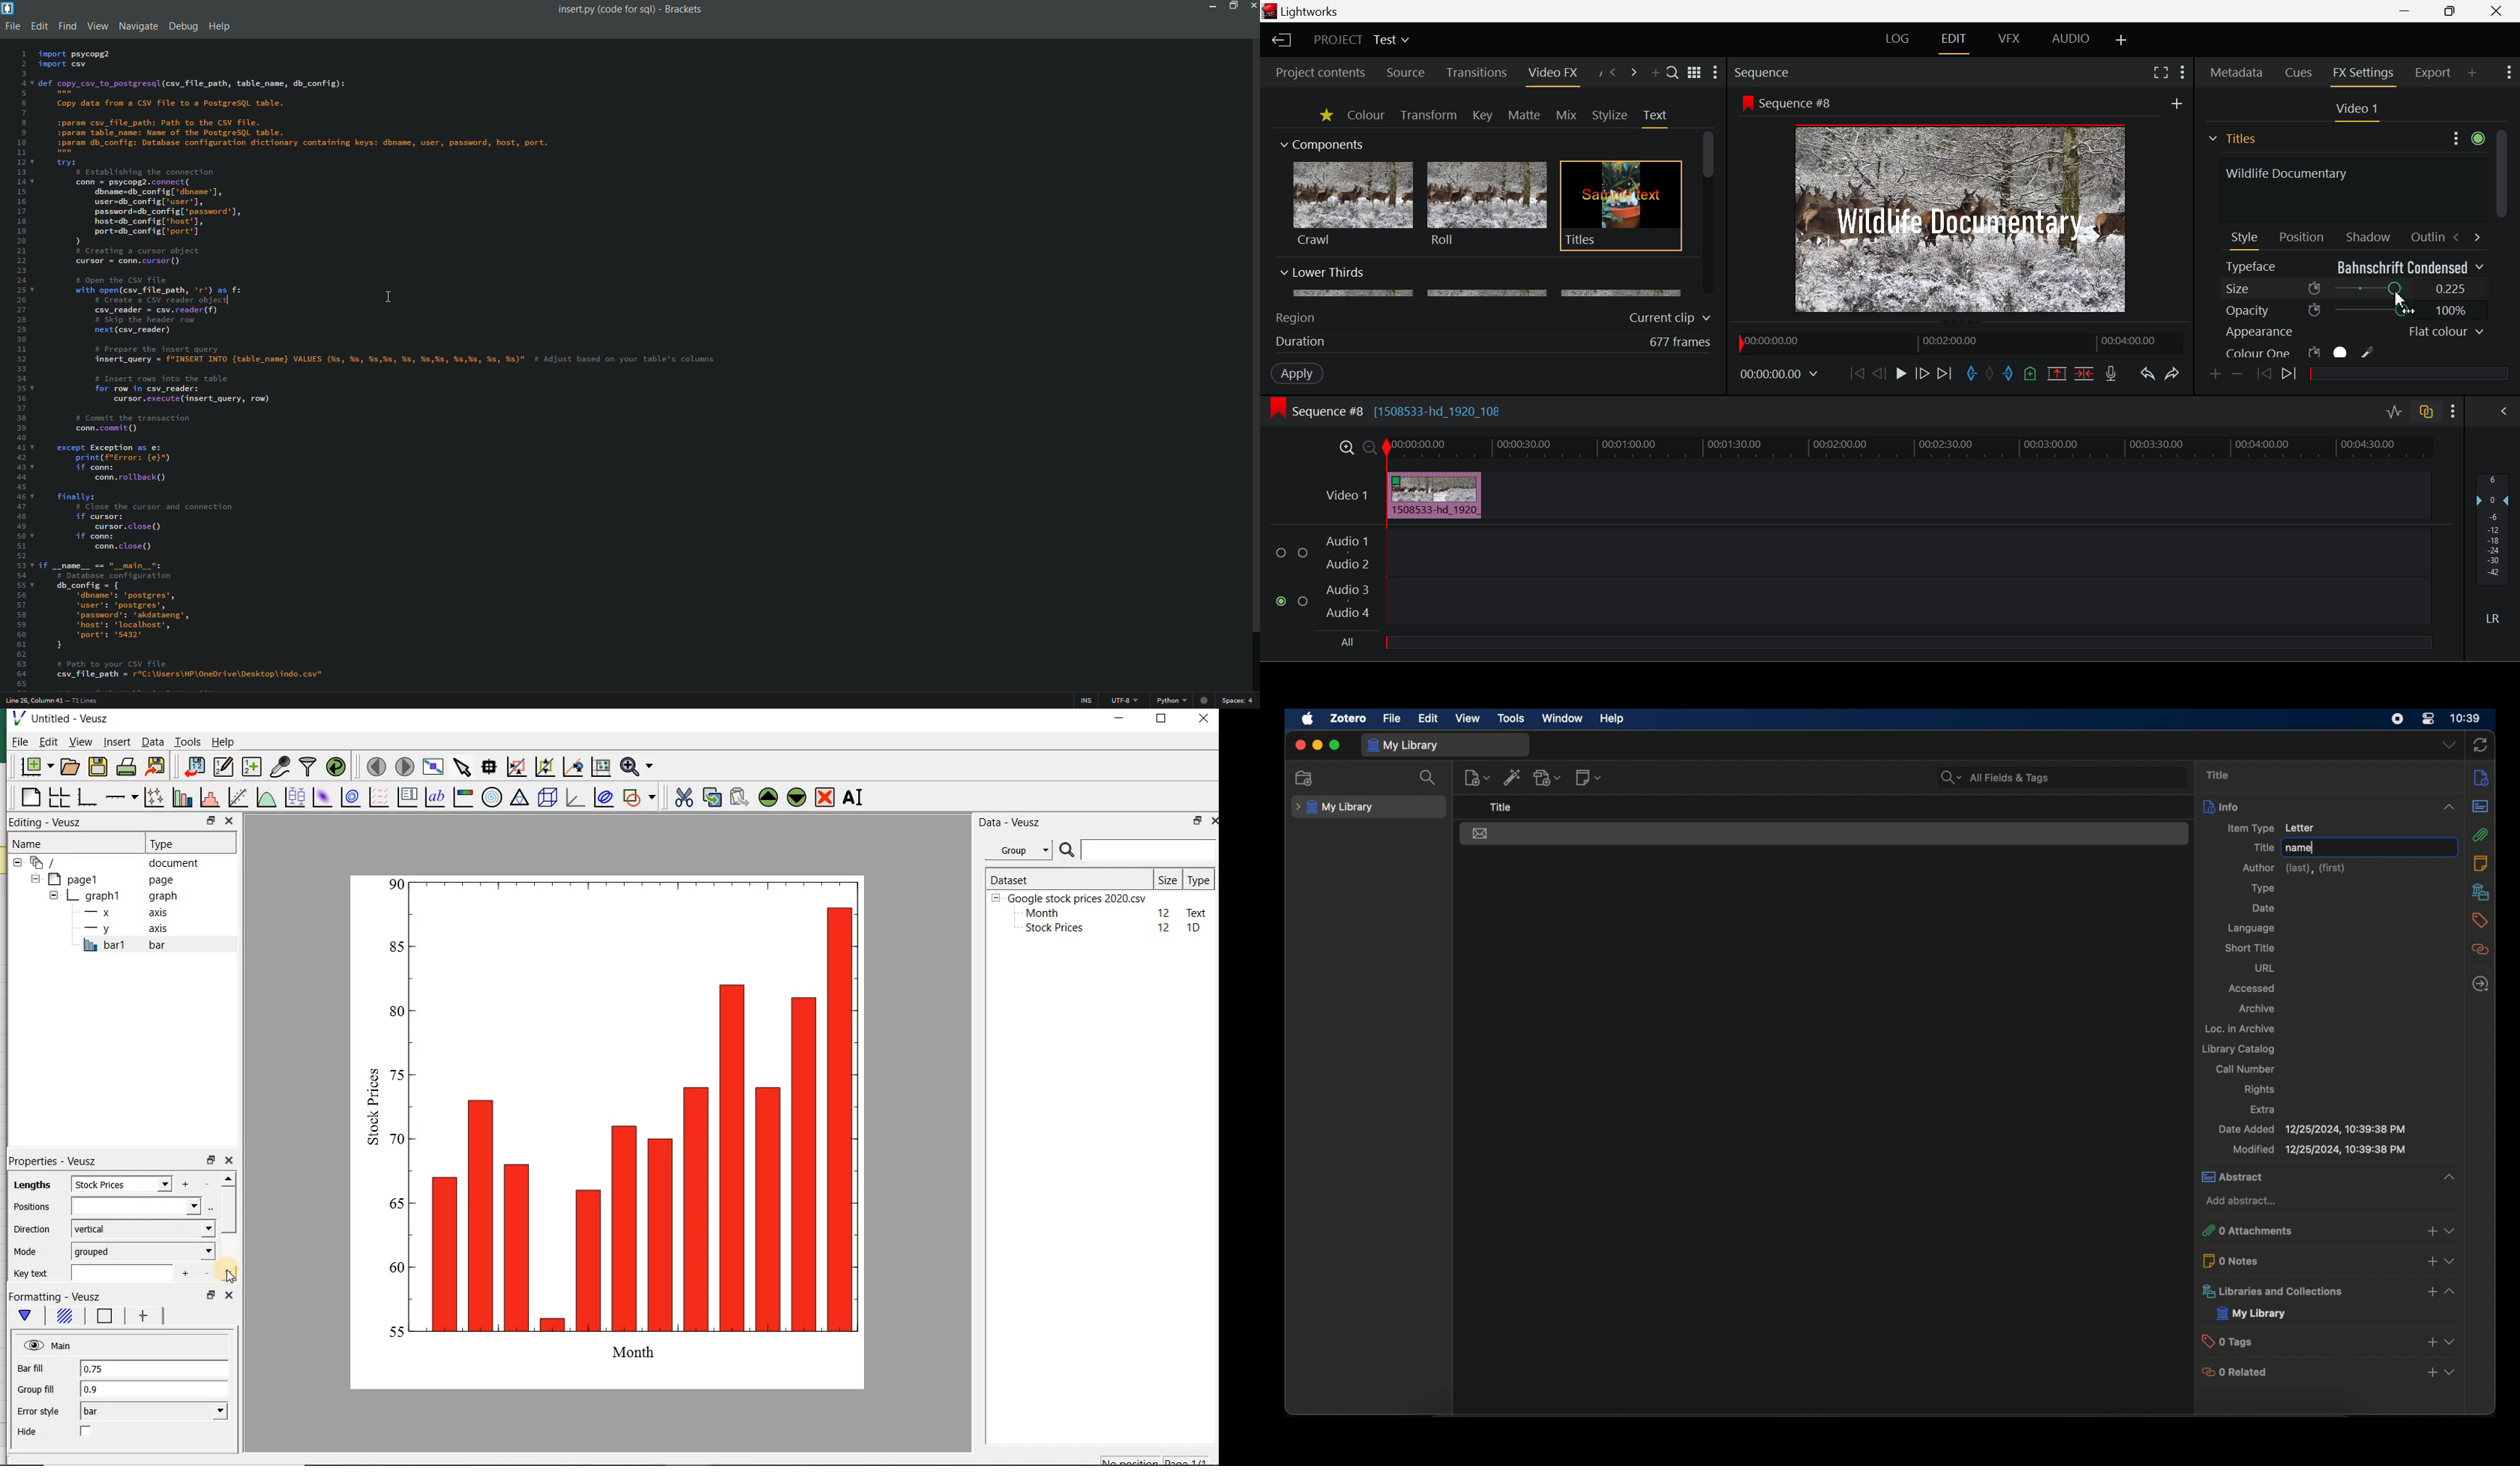 This screenshot has height=1484, width=2520. Describe the element at coordinates (2365, 75) in the screenshot. I see `FX Settings Open` at that location.